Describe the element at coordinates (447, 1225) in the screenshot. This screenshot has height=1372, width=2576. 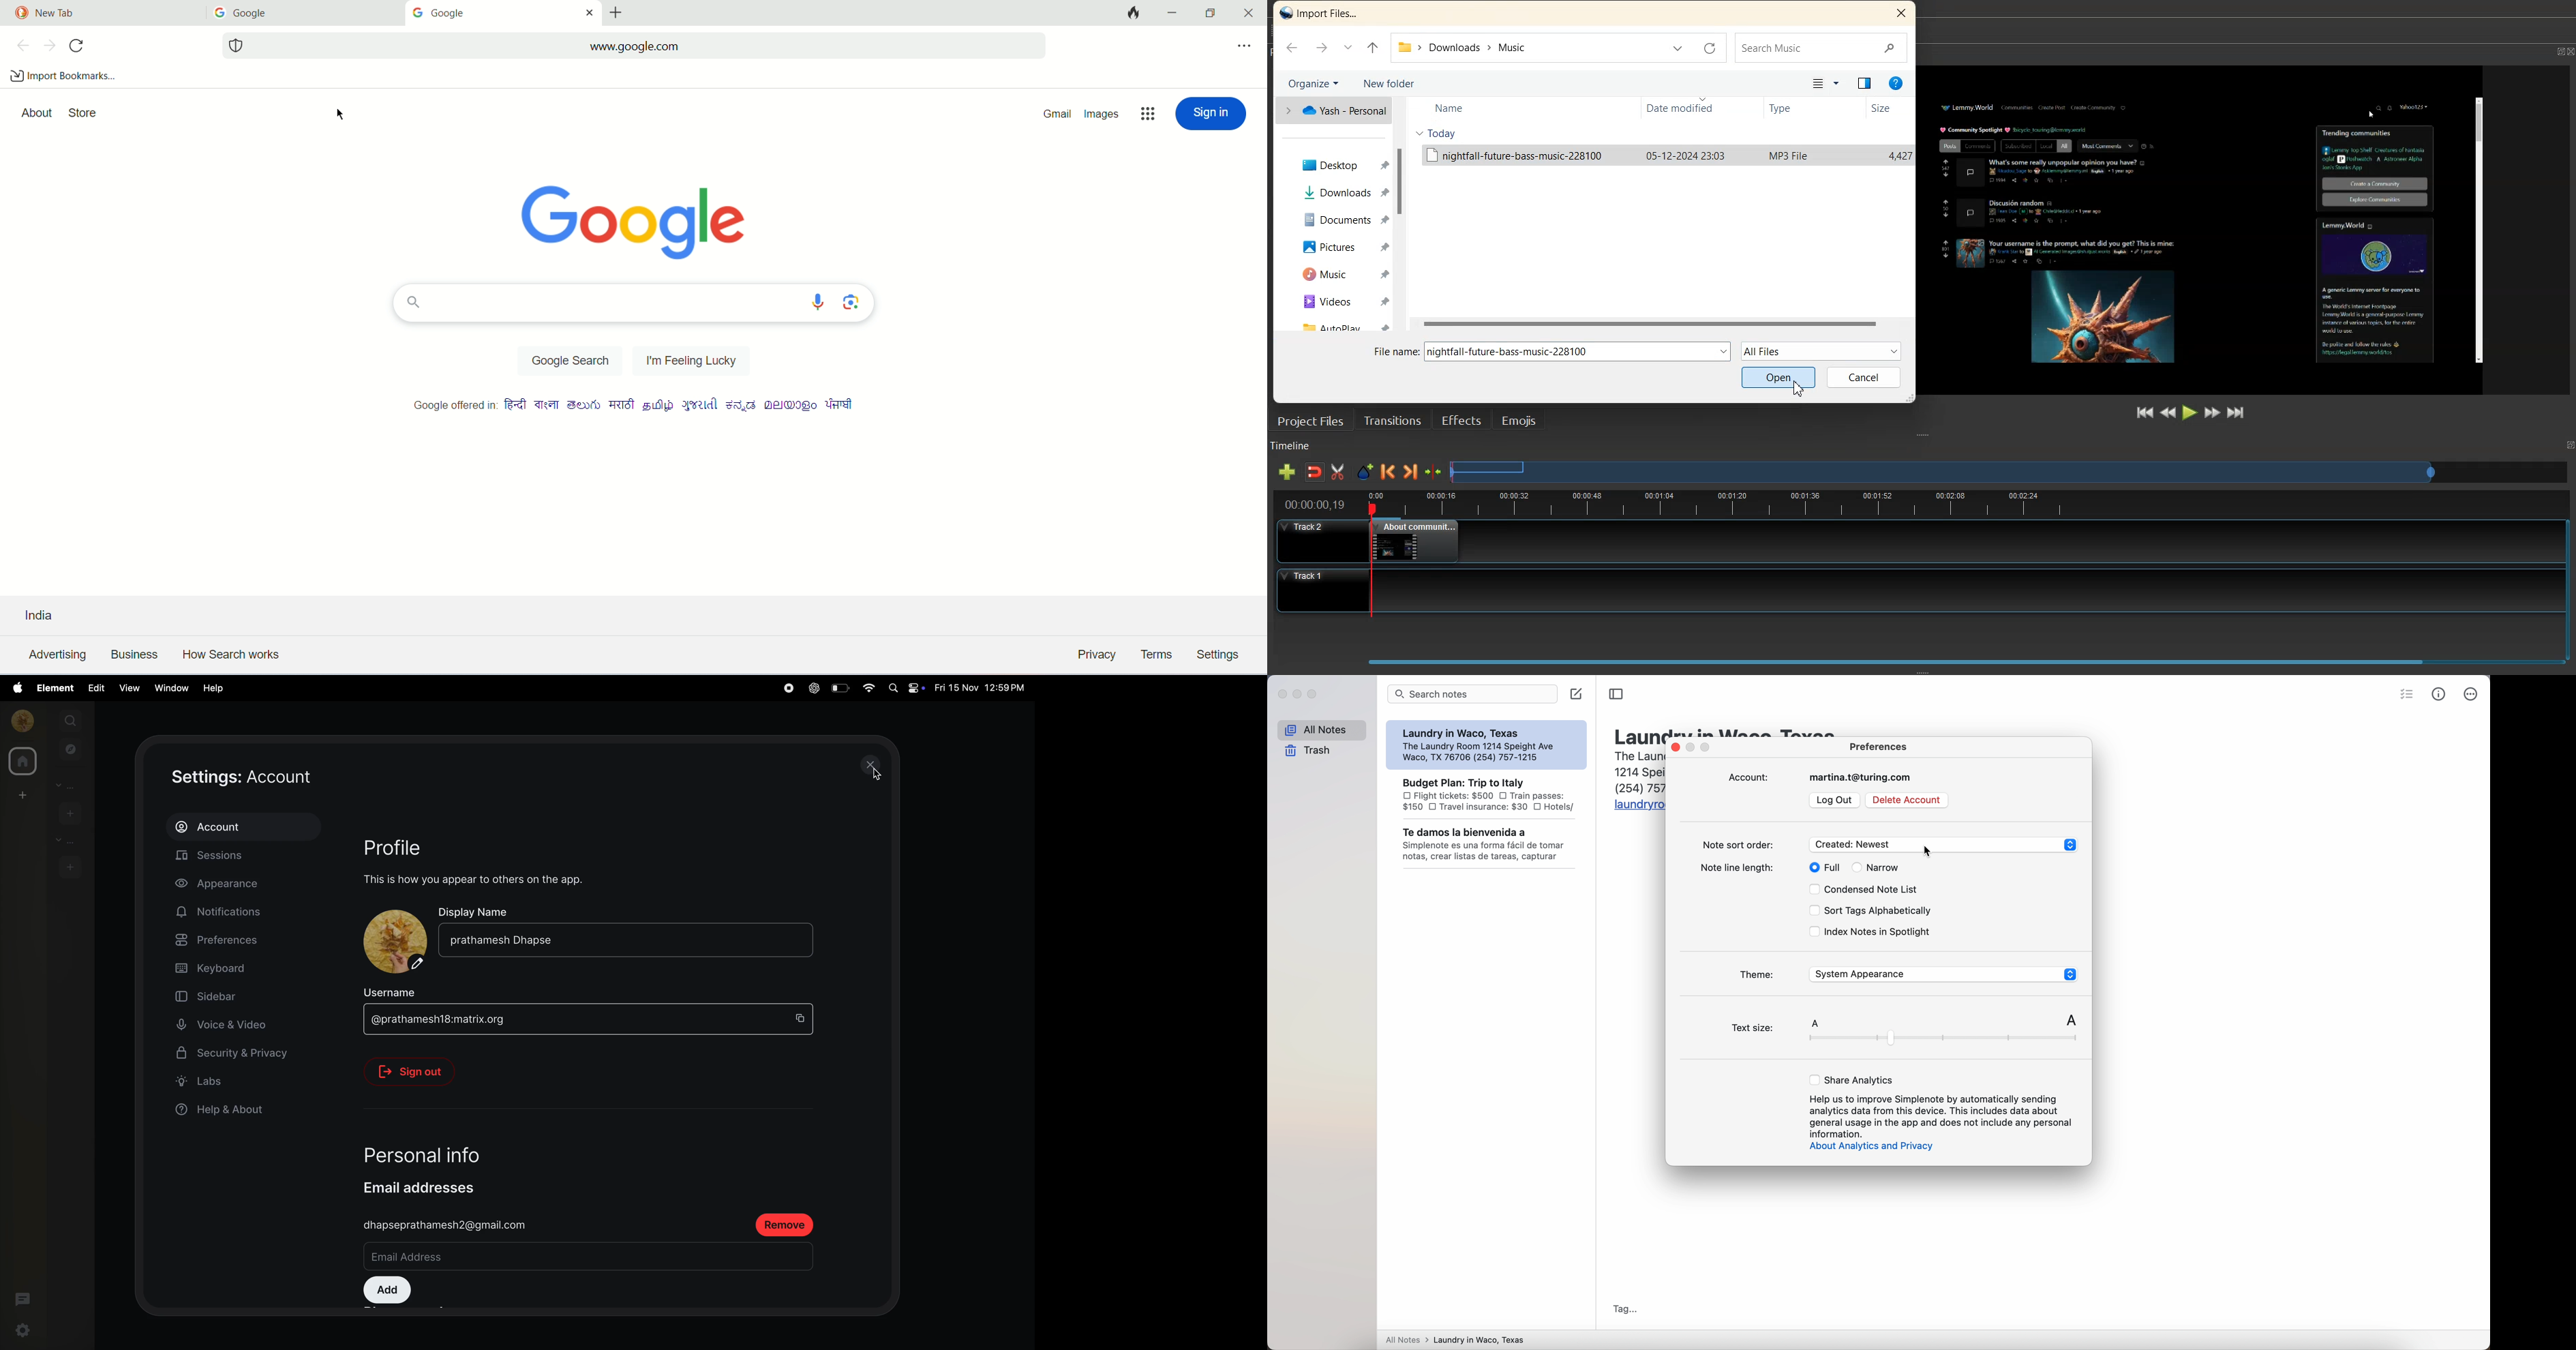
I see `gmail id` at that location.